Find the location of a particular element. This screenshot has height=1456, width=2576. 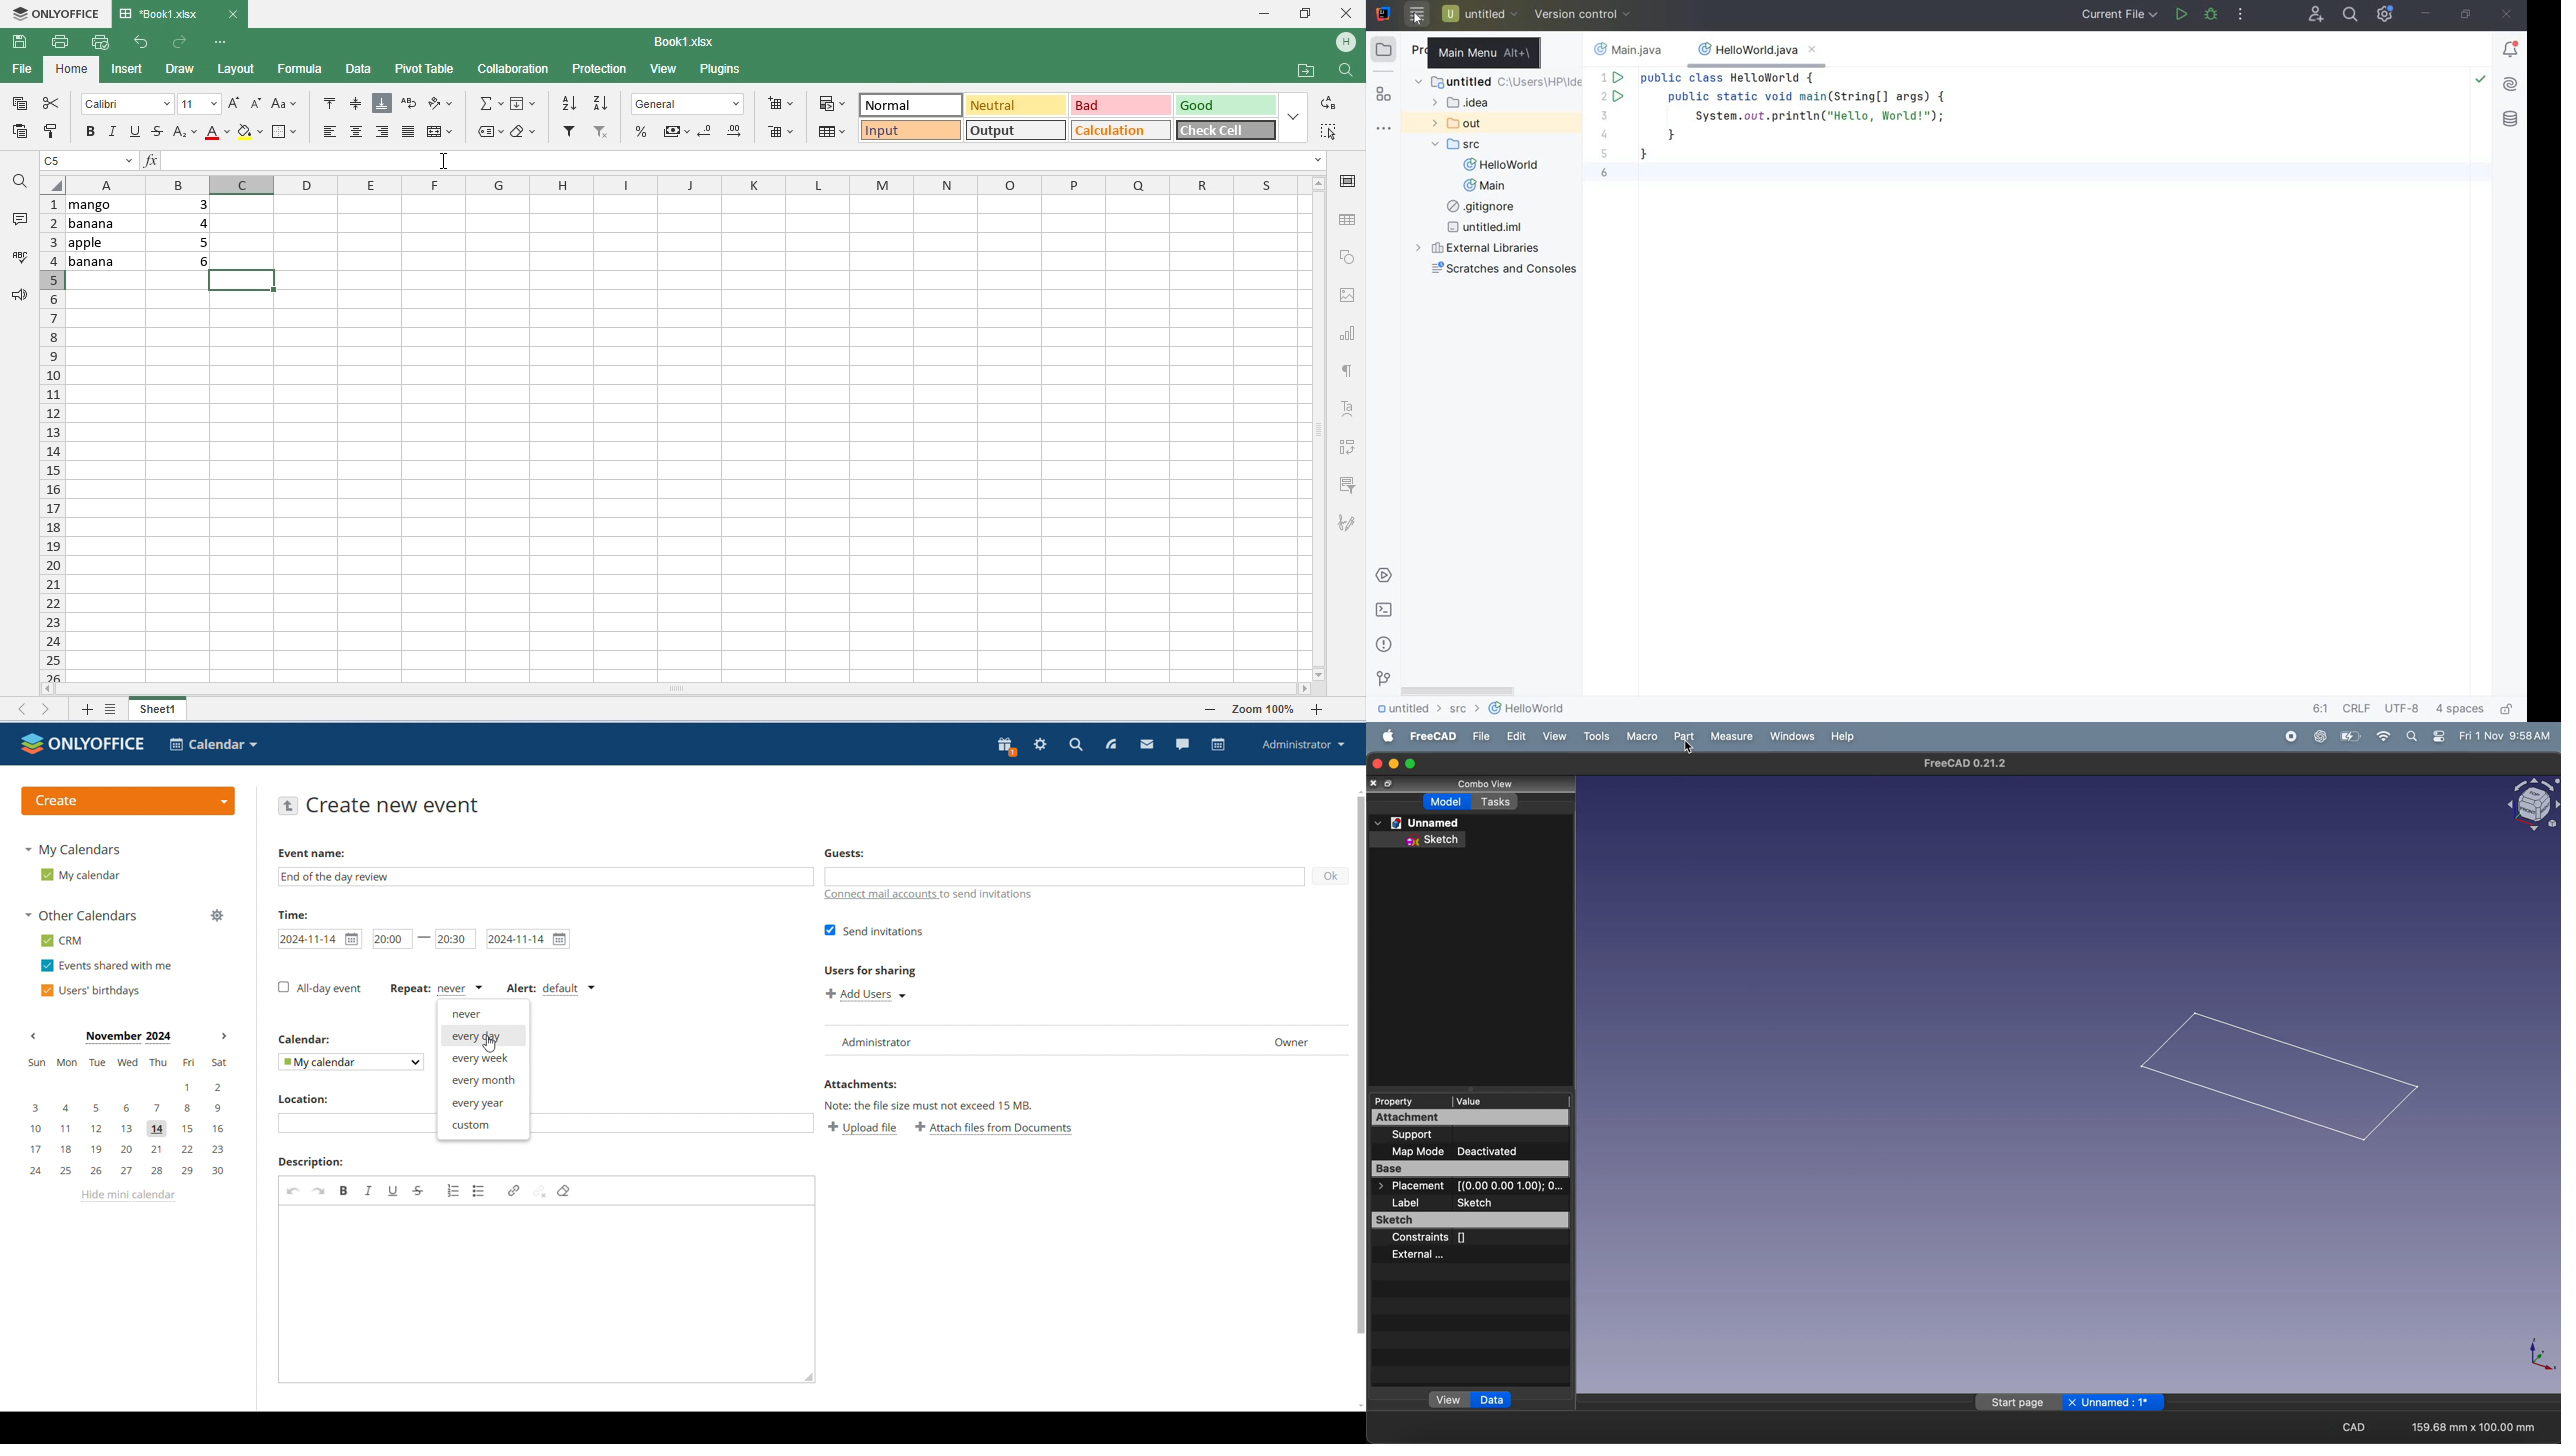

underline is located at coordinates (133, 131).